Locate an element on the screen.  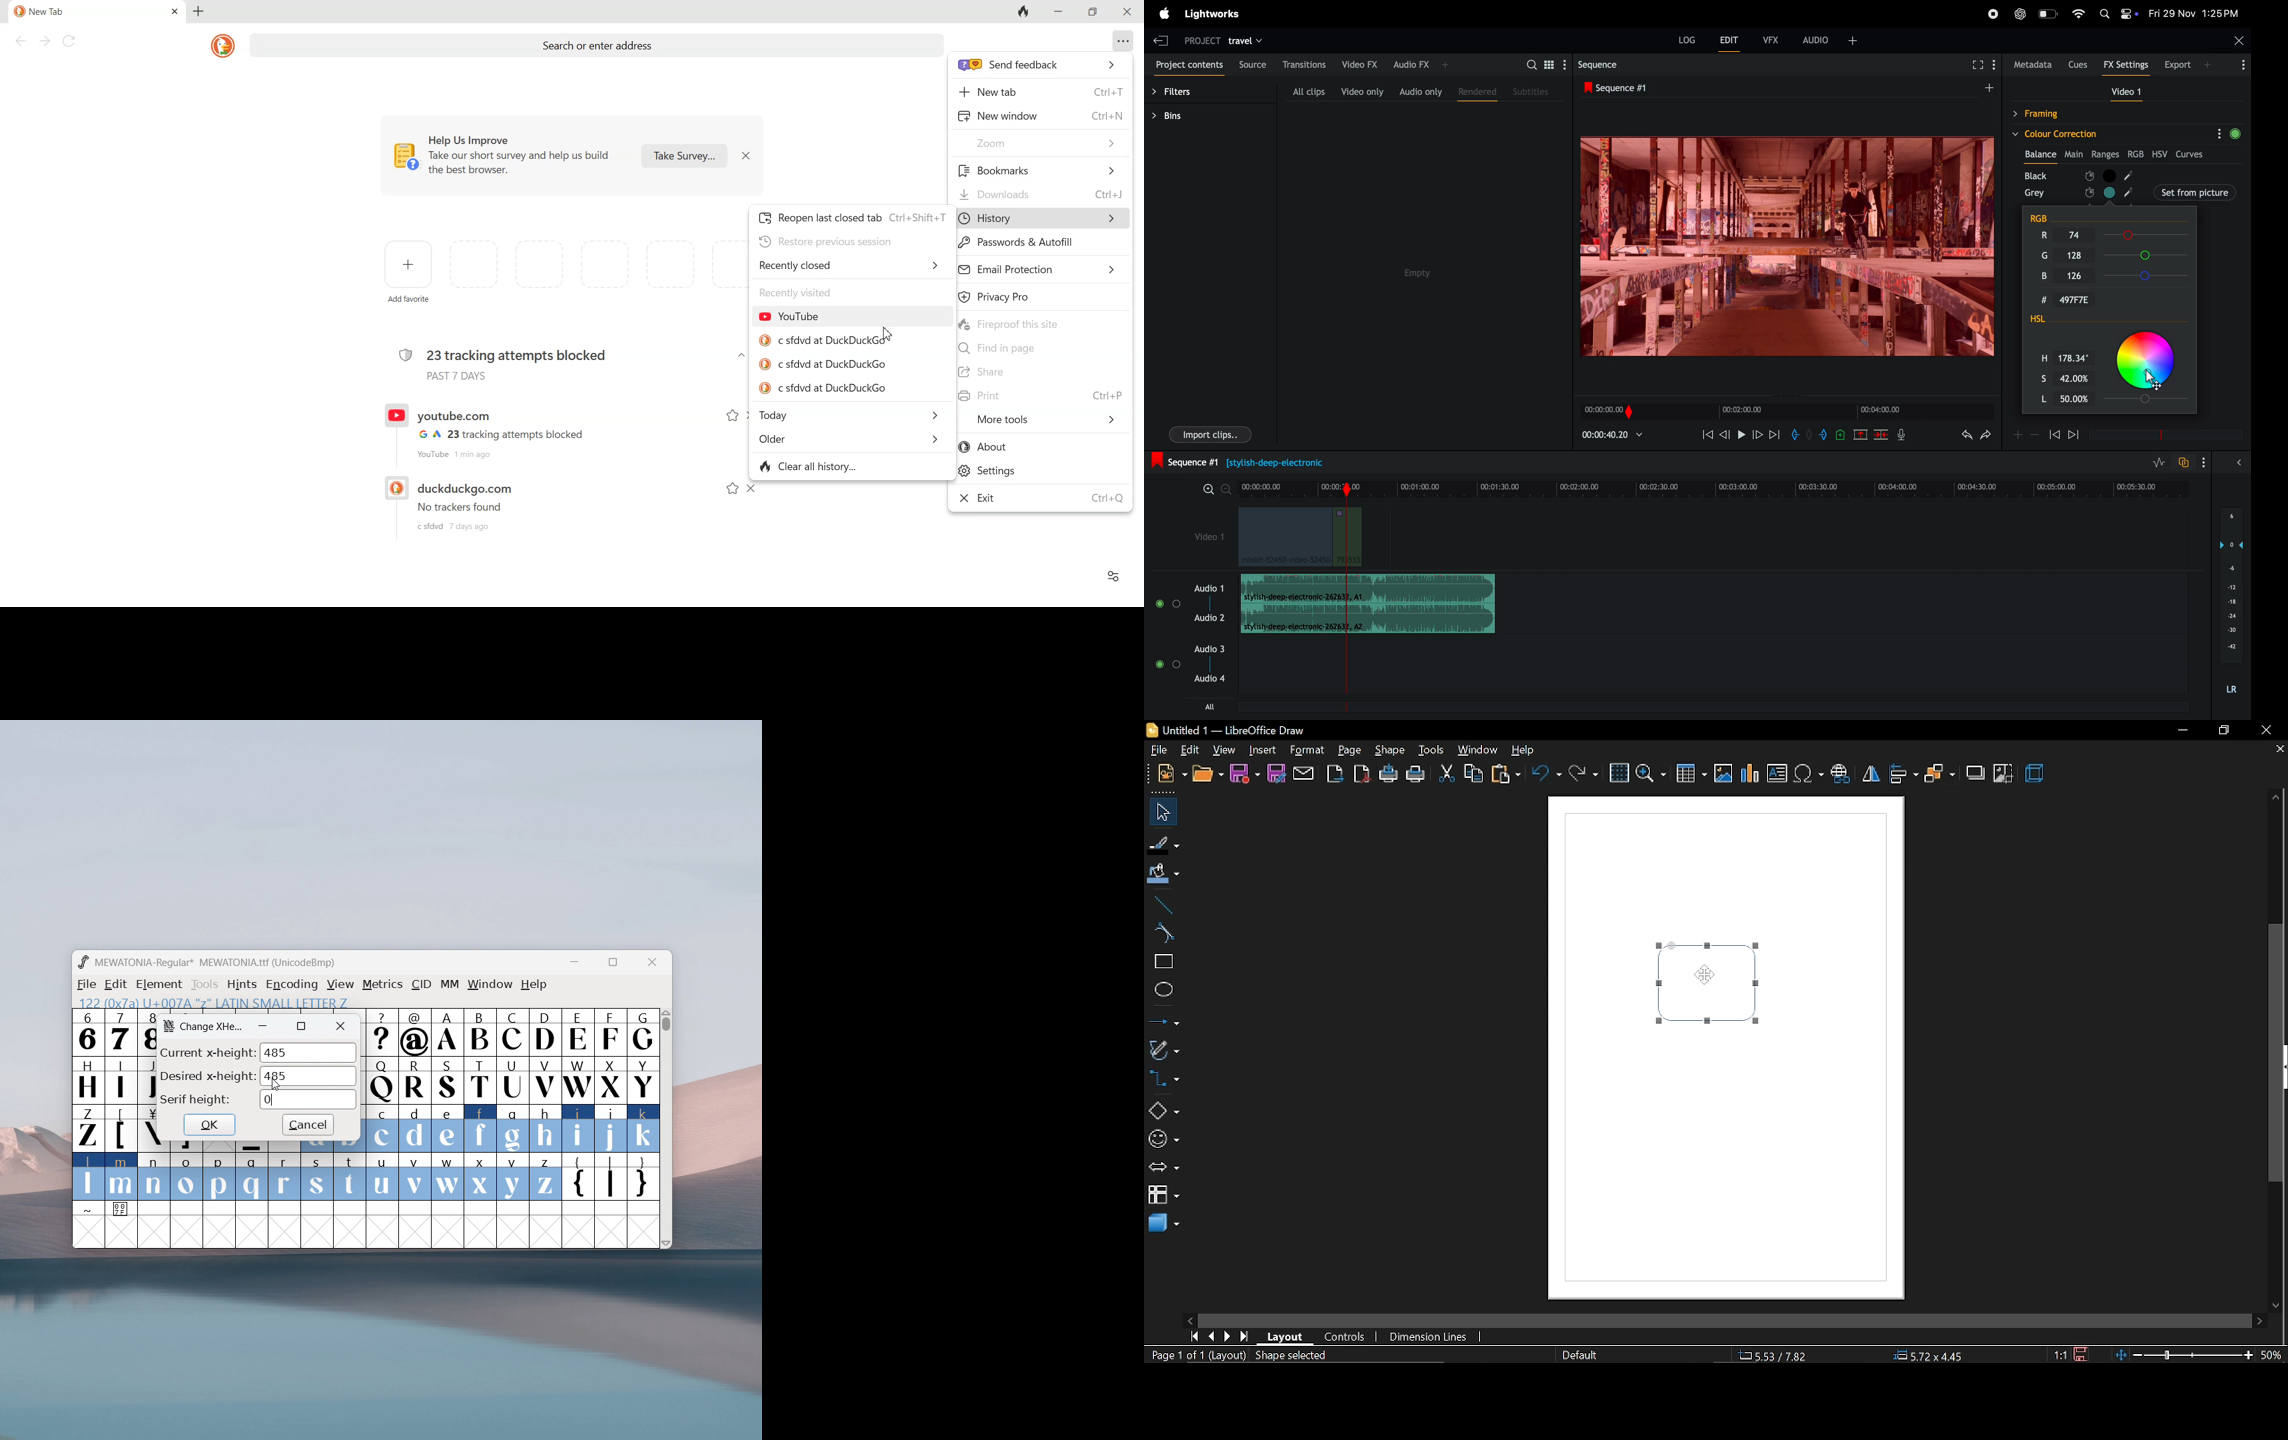
line is located at coordinates (1164, 906).